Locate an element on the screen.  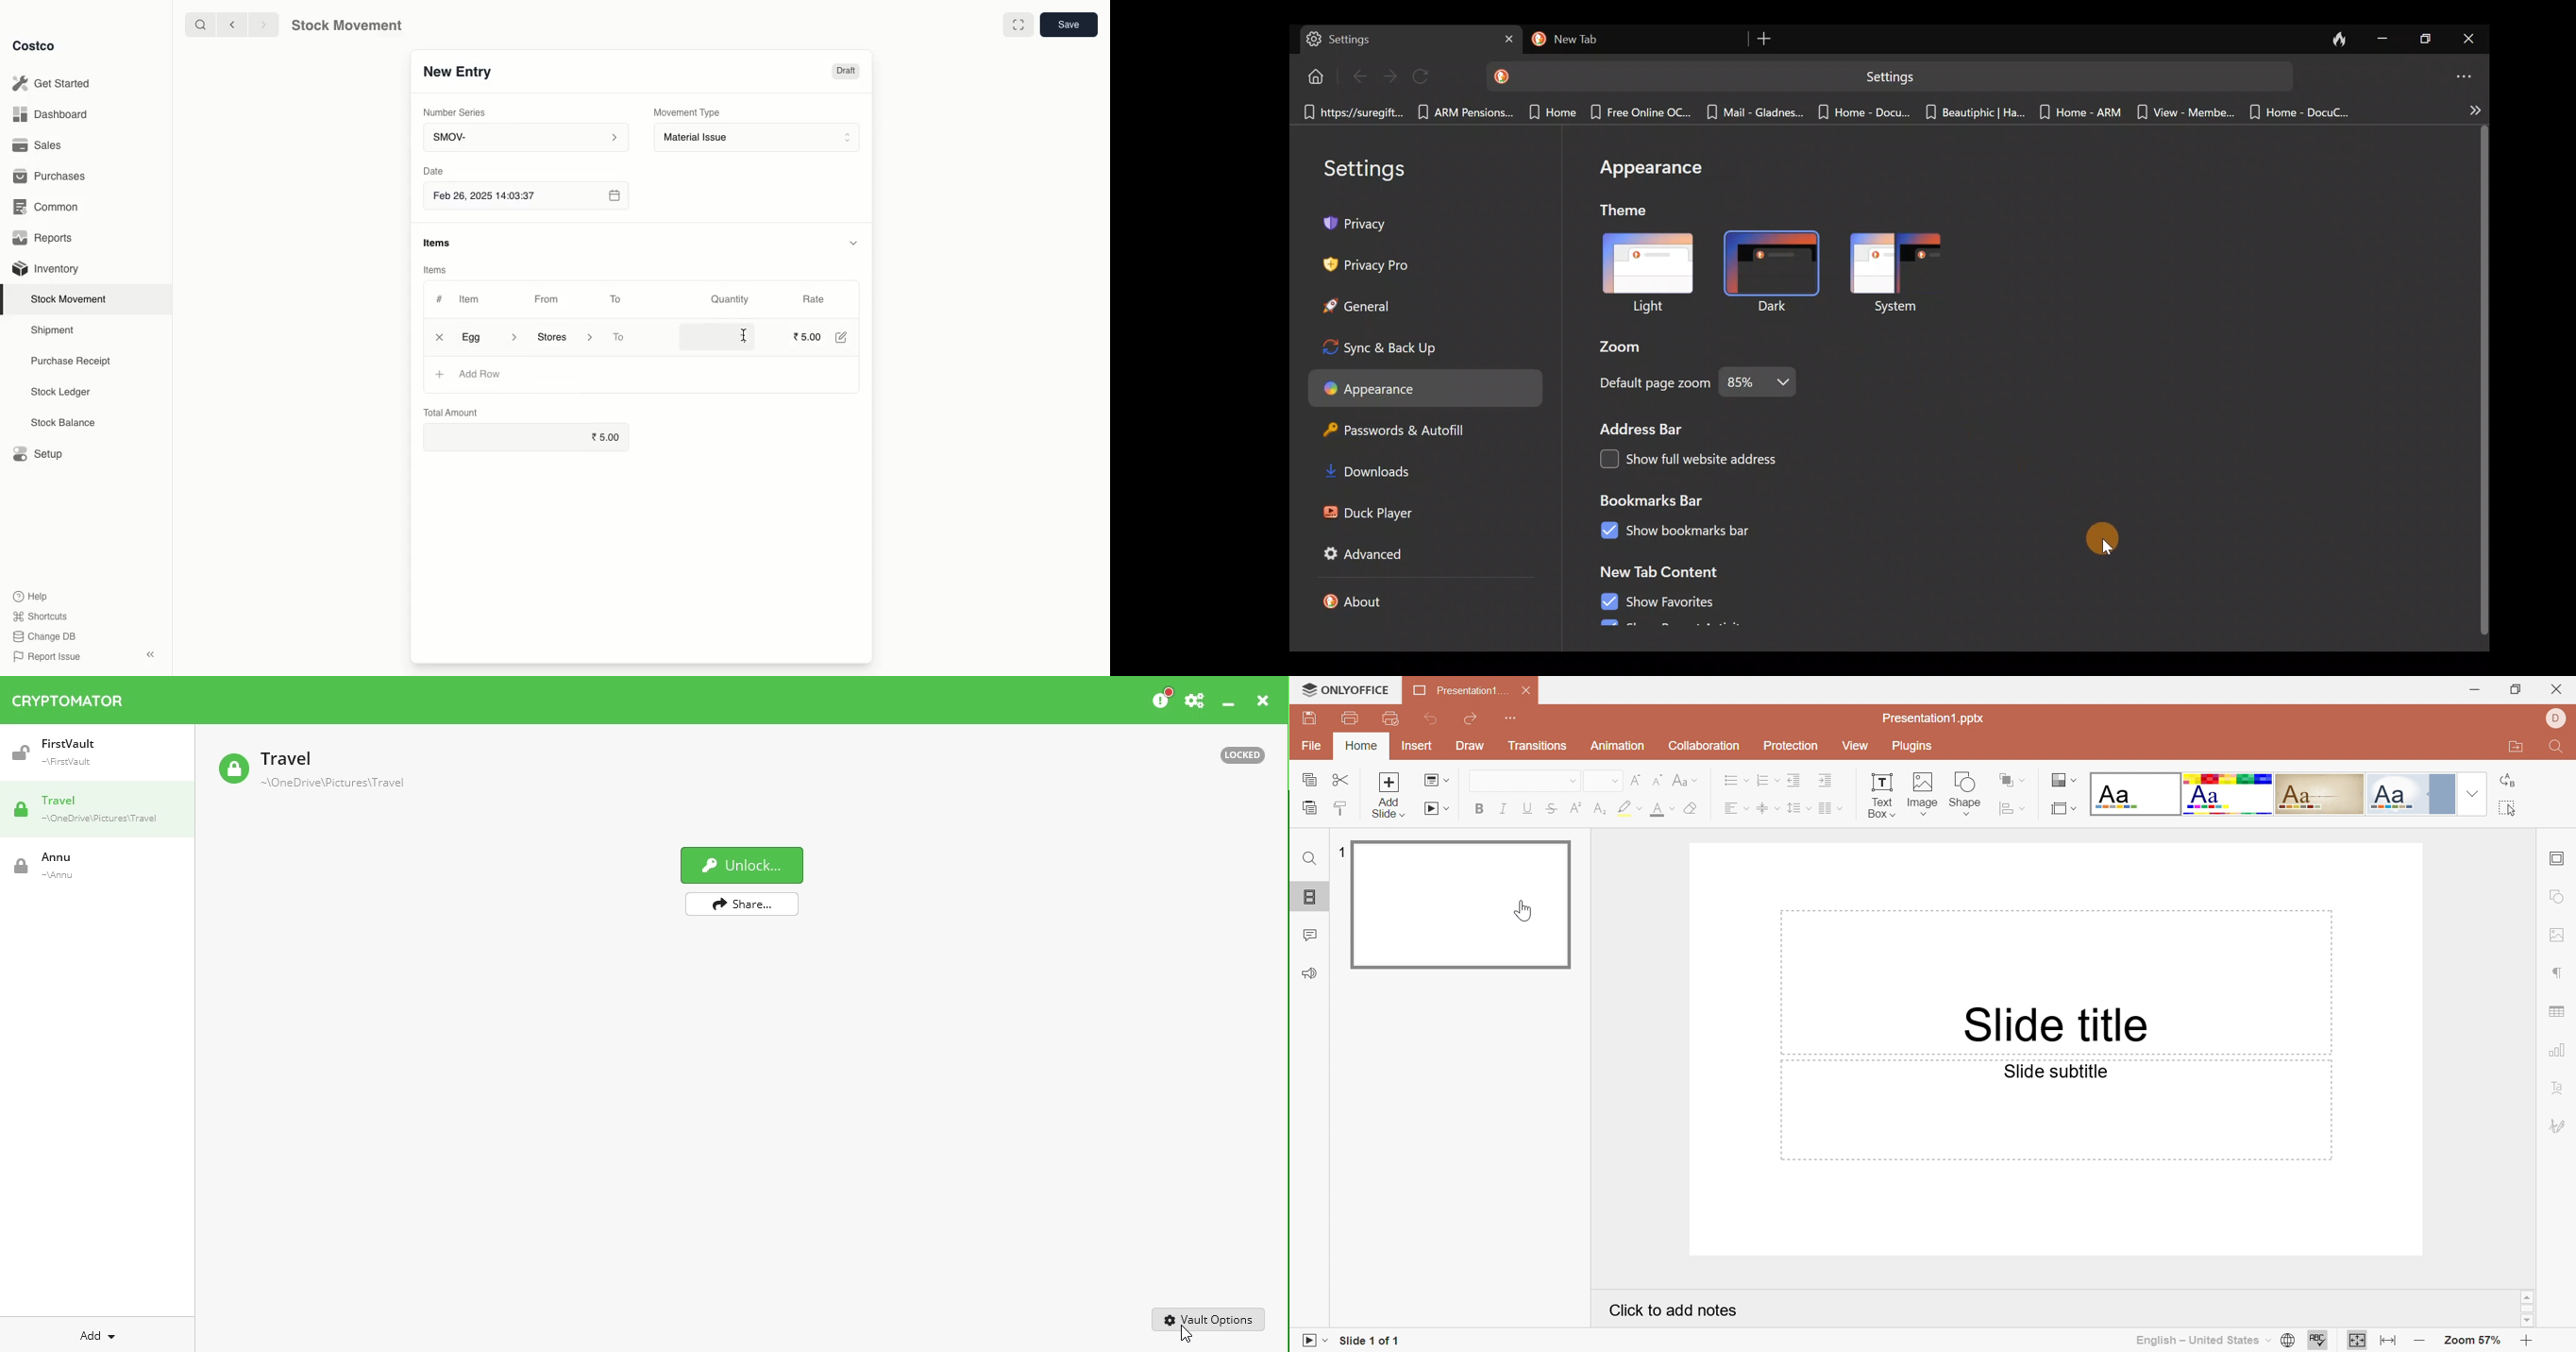
Sync & back up is located at coordinates (1390, 344).